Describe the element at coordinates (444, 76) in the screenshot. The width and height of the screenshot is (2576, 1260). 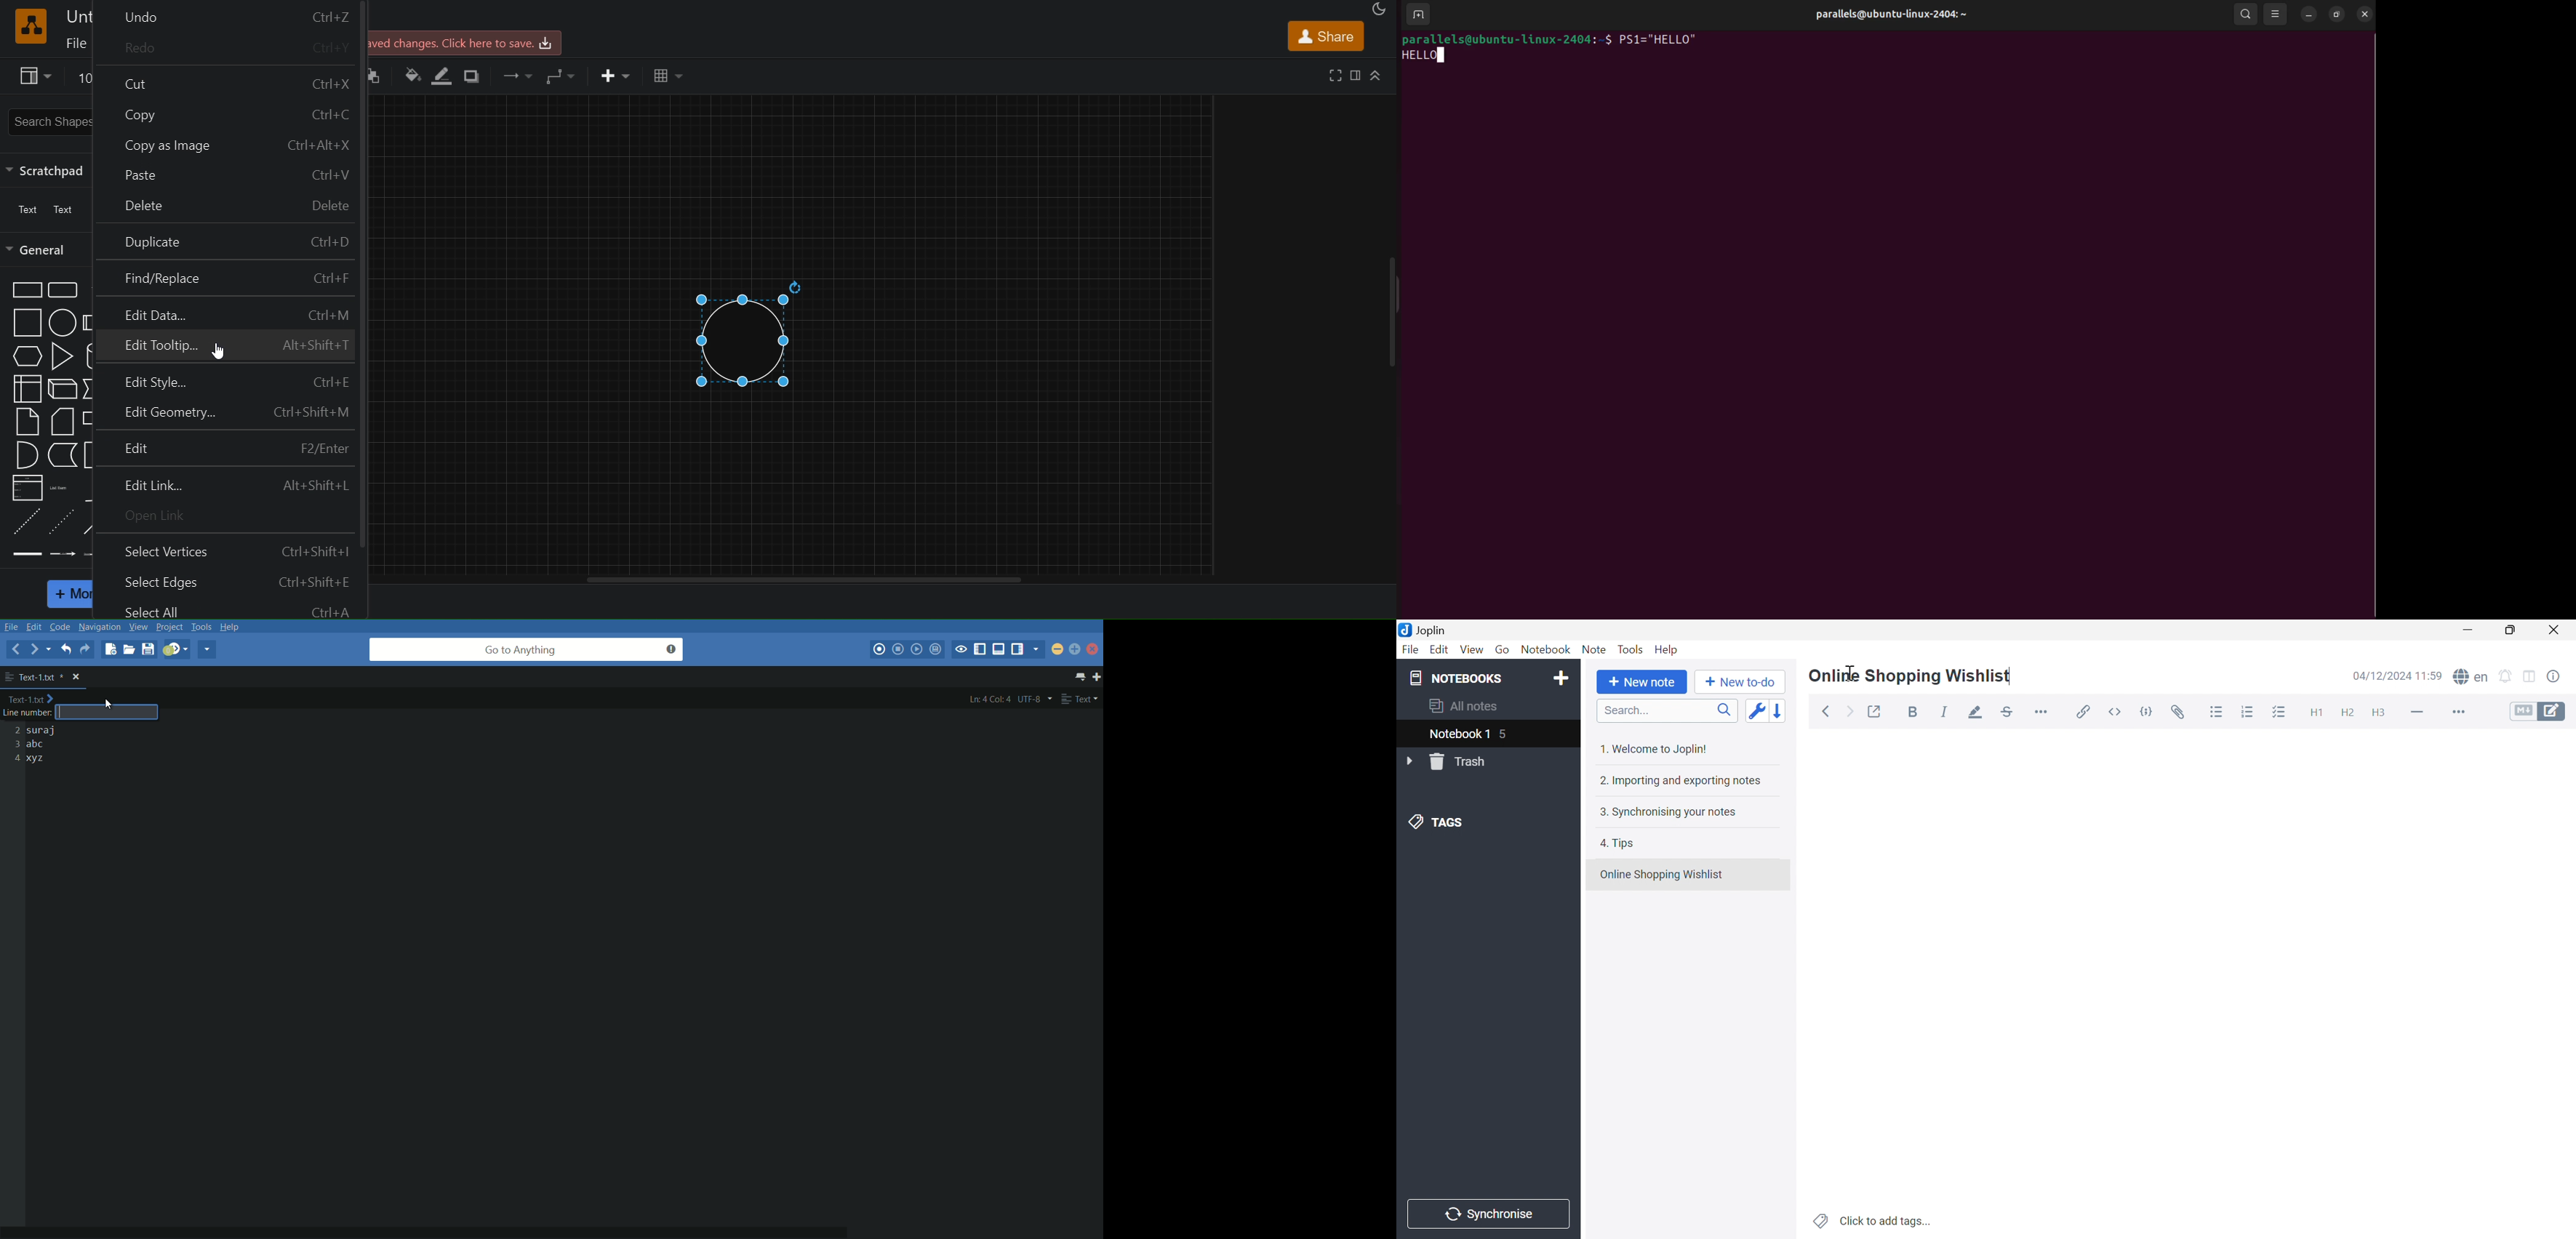
I see `line color` at that location.